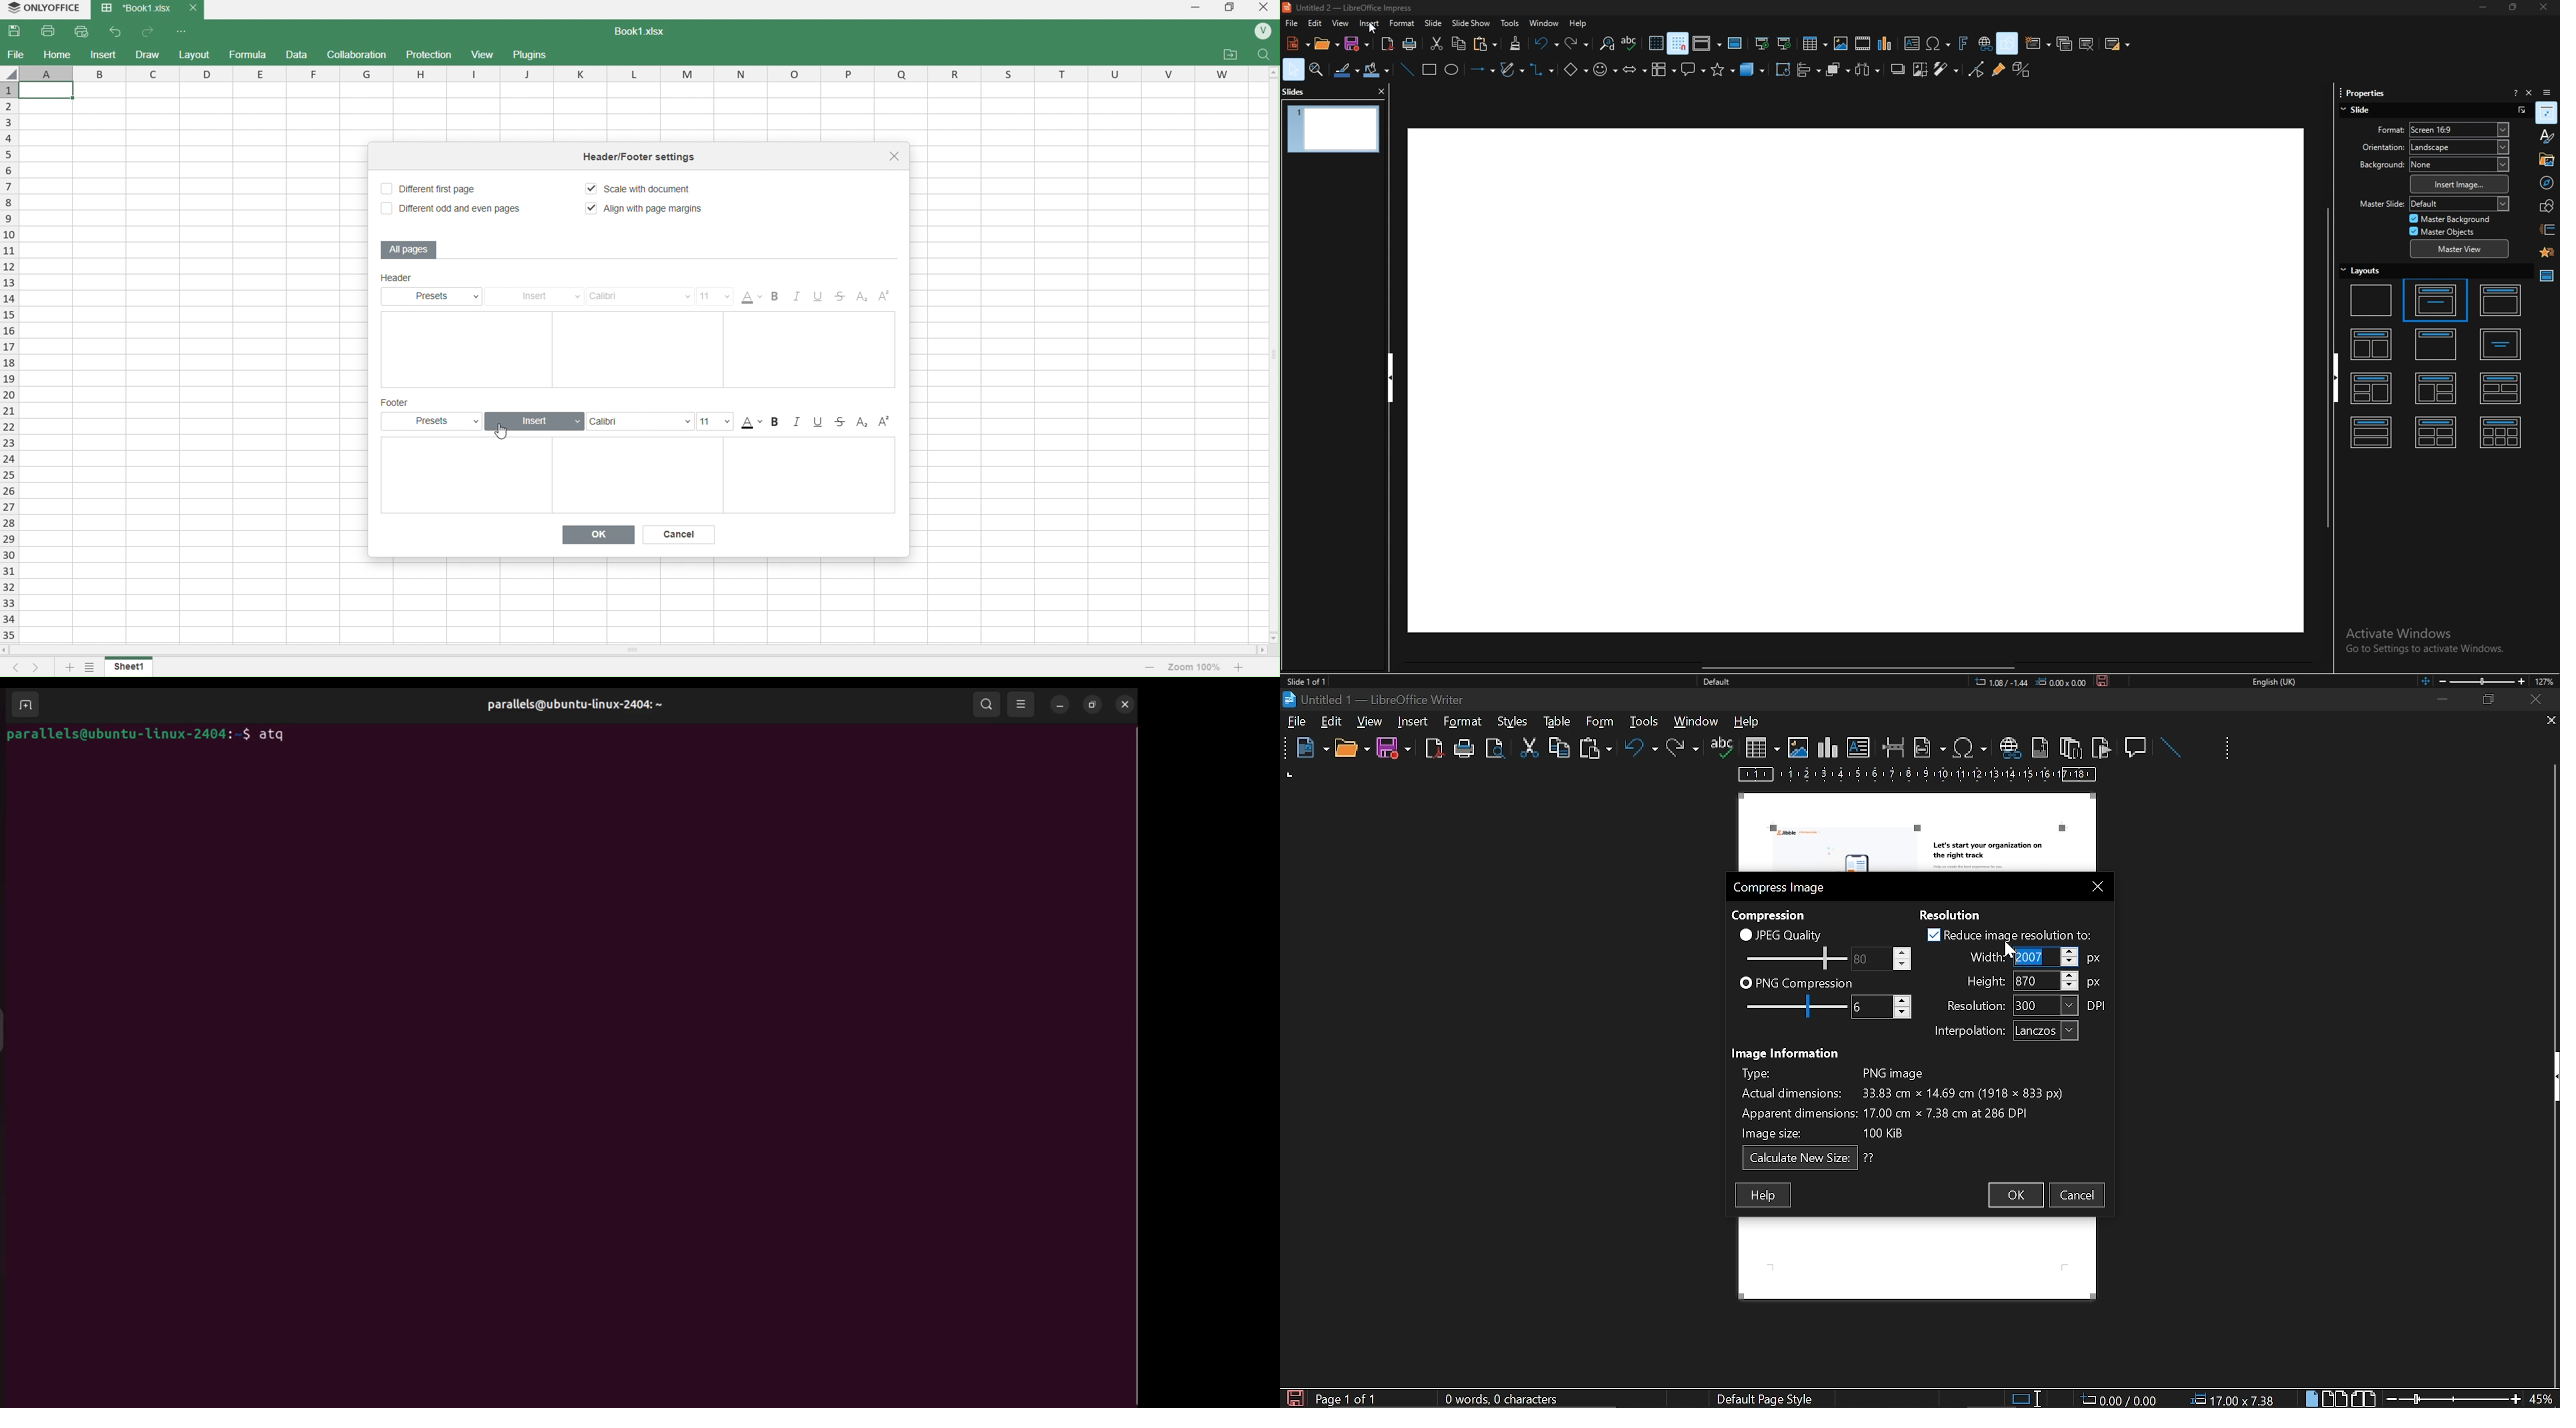  I want to click on Strikethrough, so click(843, 298).